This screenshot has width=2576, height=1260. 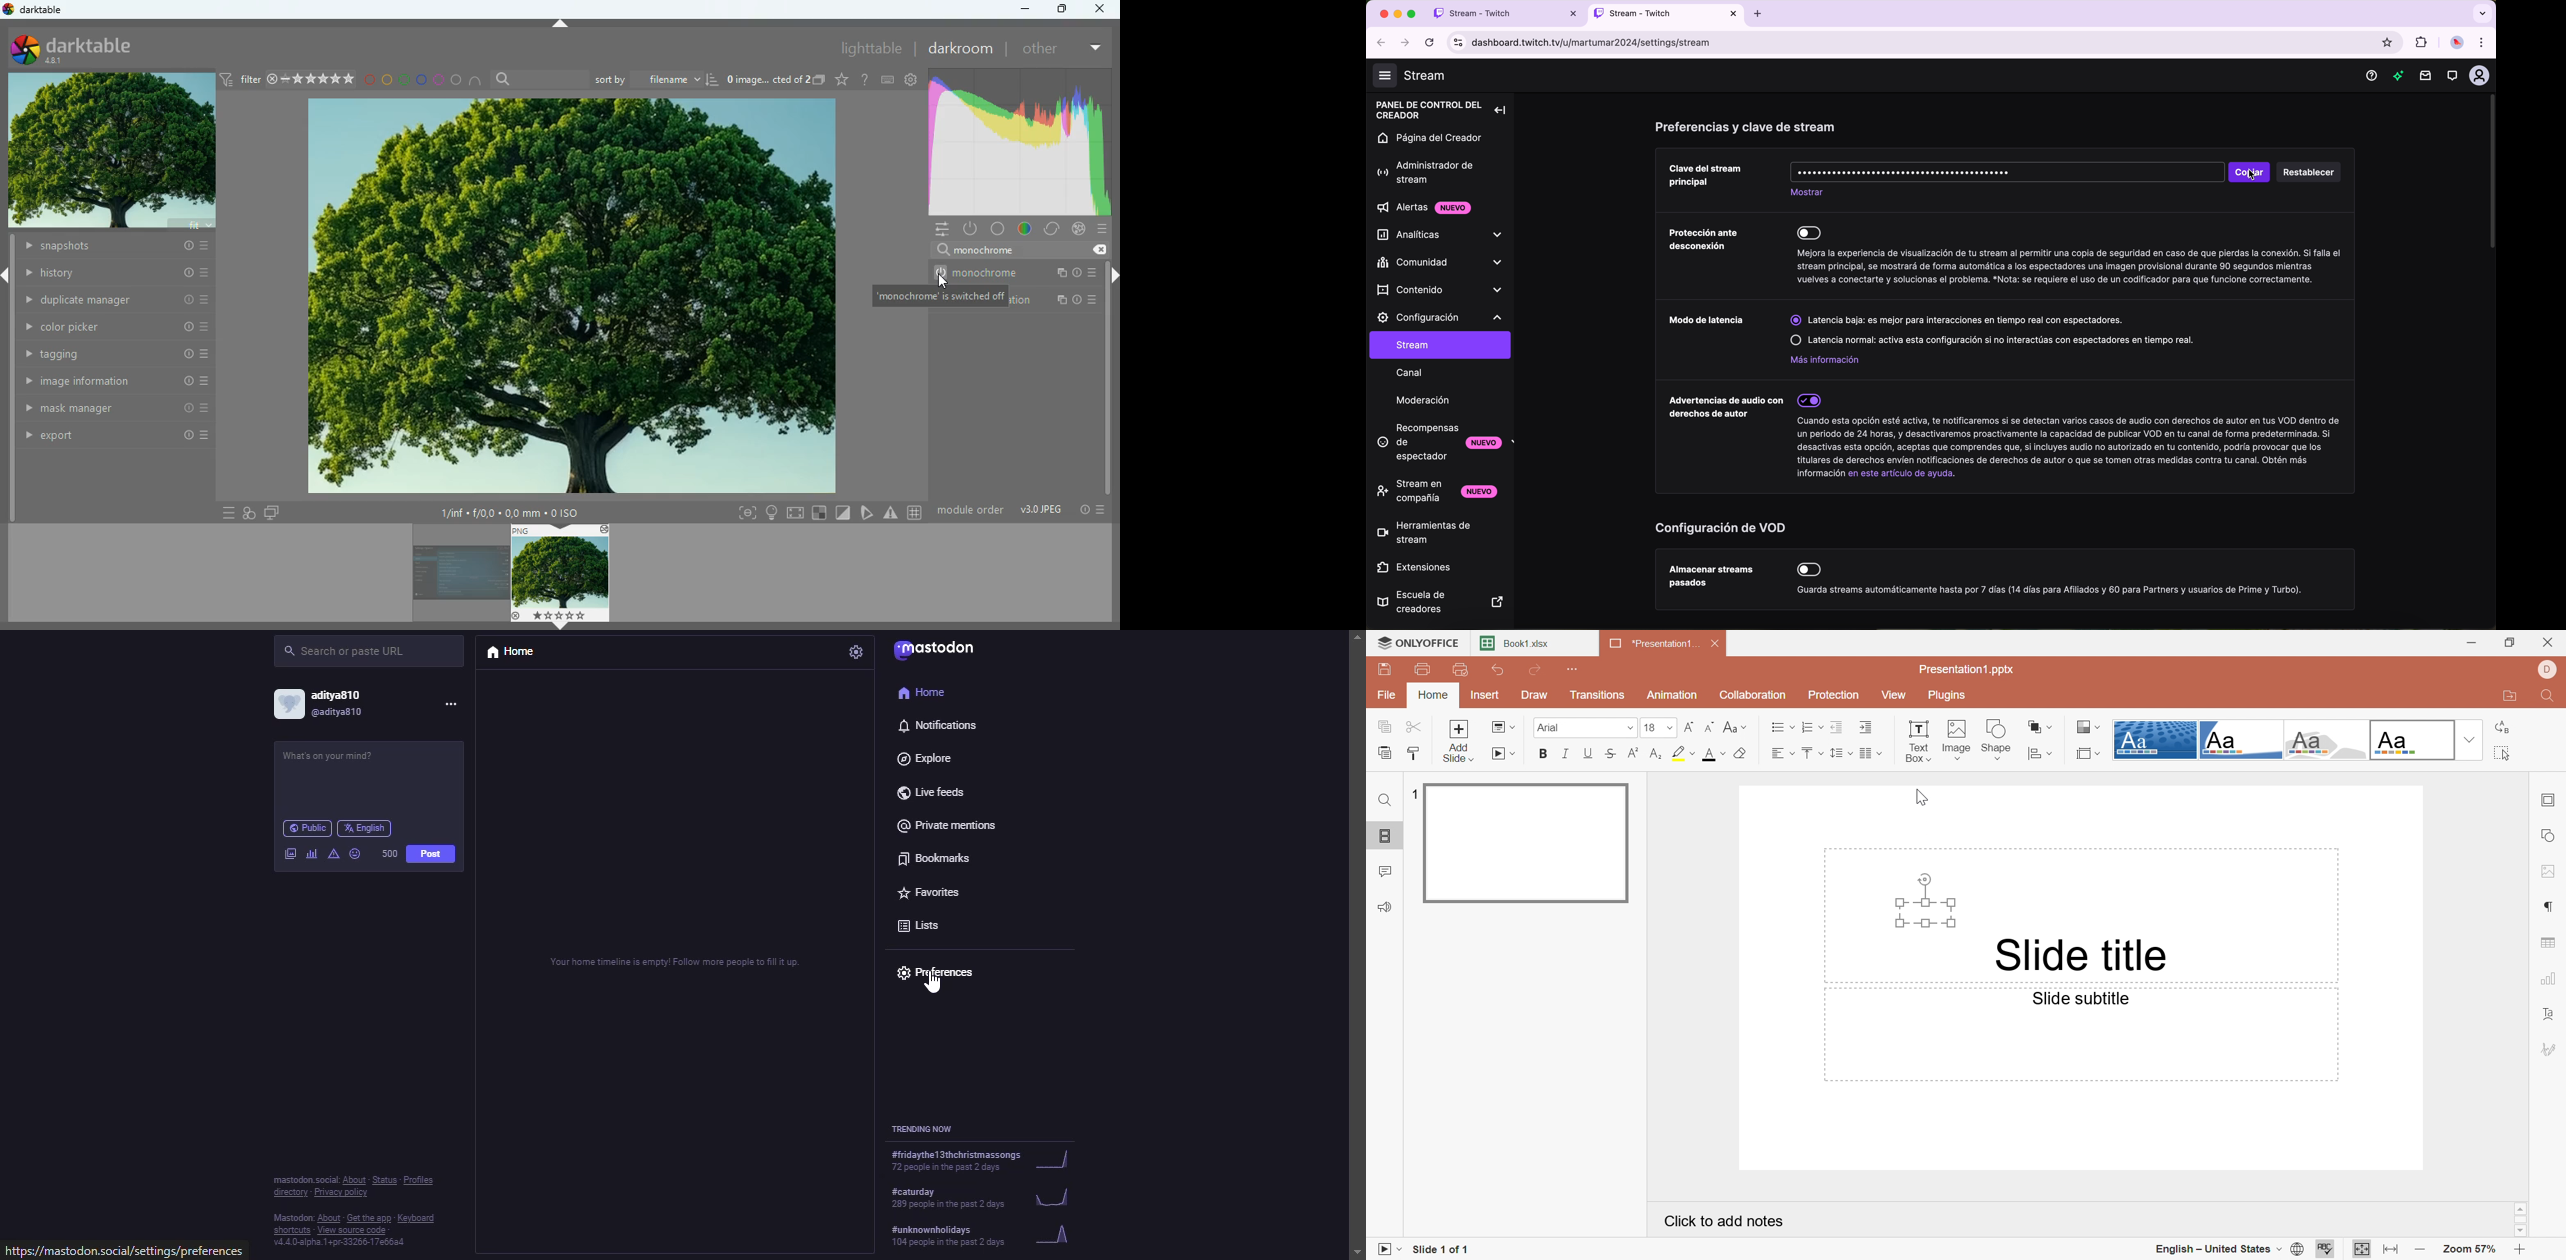 I want to click on close tab, so click(x=1379, y=14).